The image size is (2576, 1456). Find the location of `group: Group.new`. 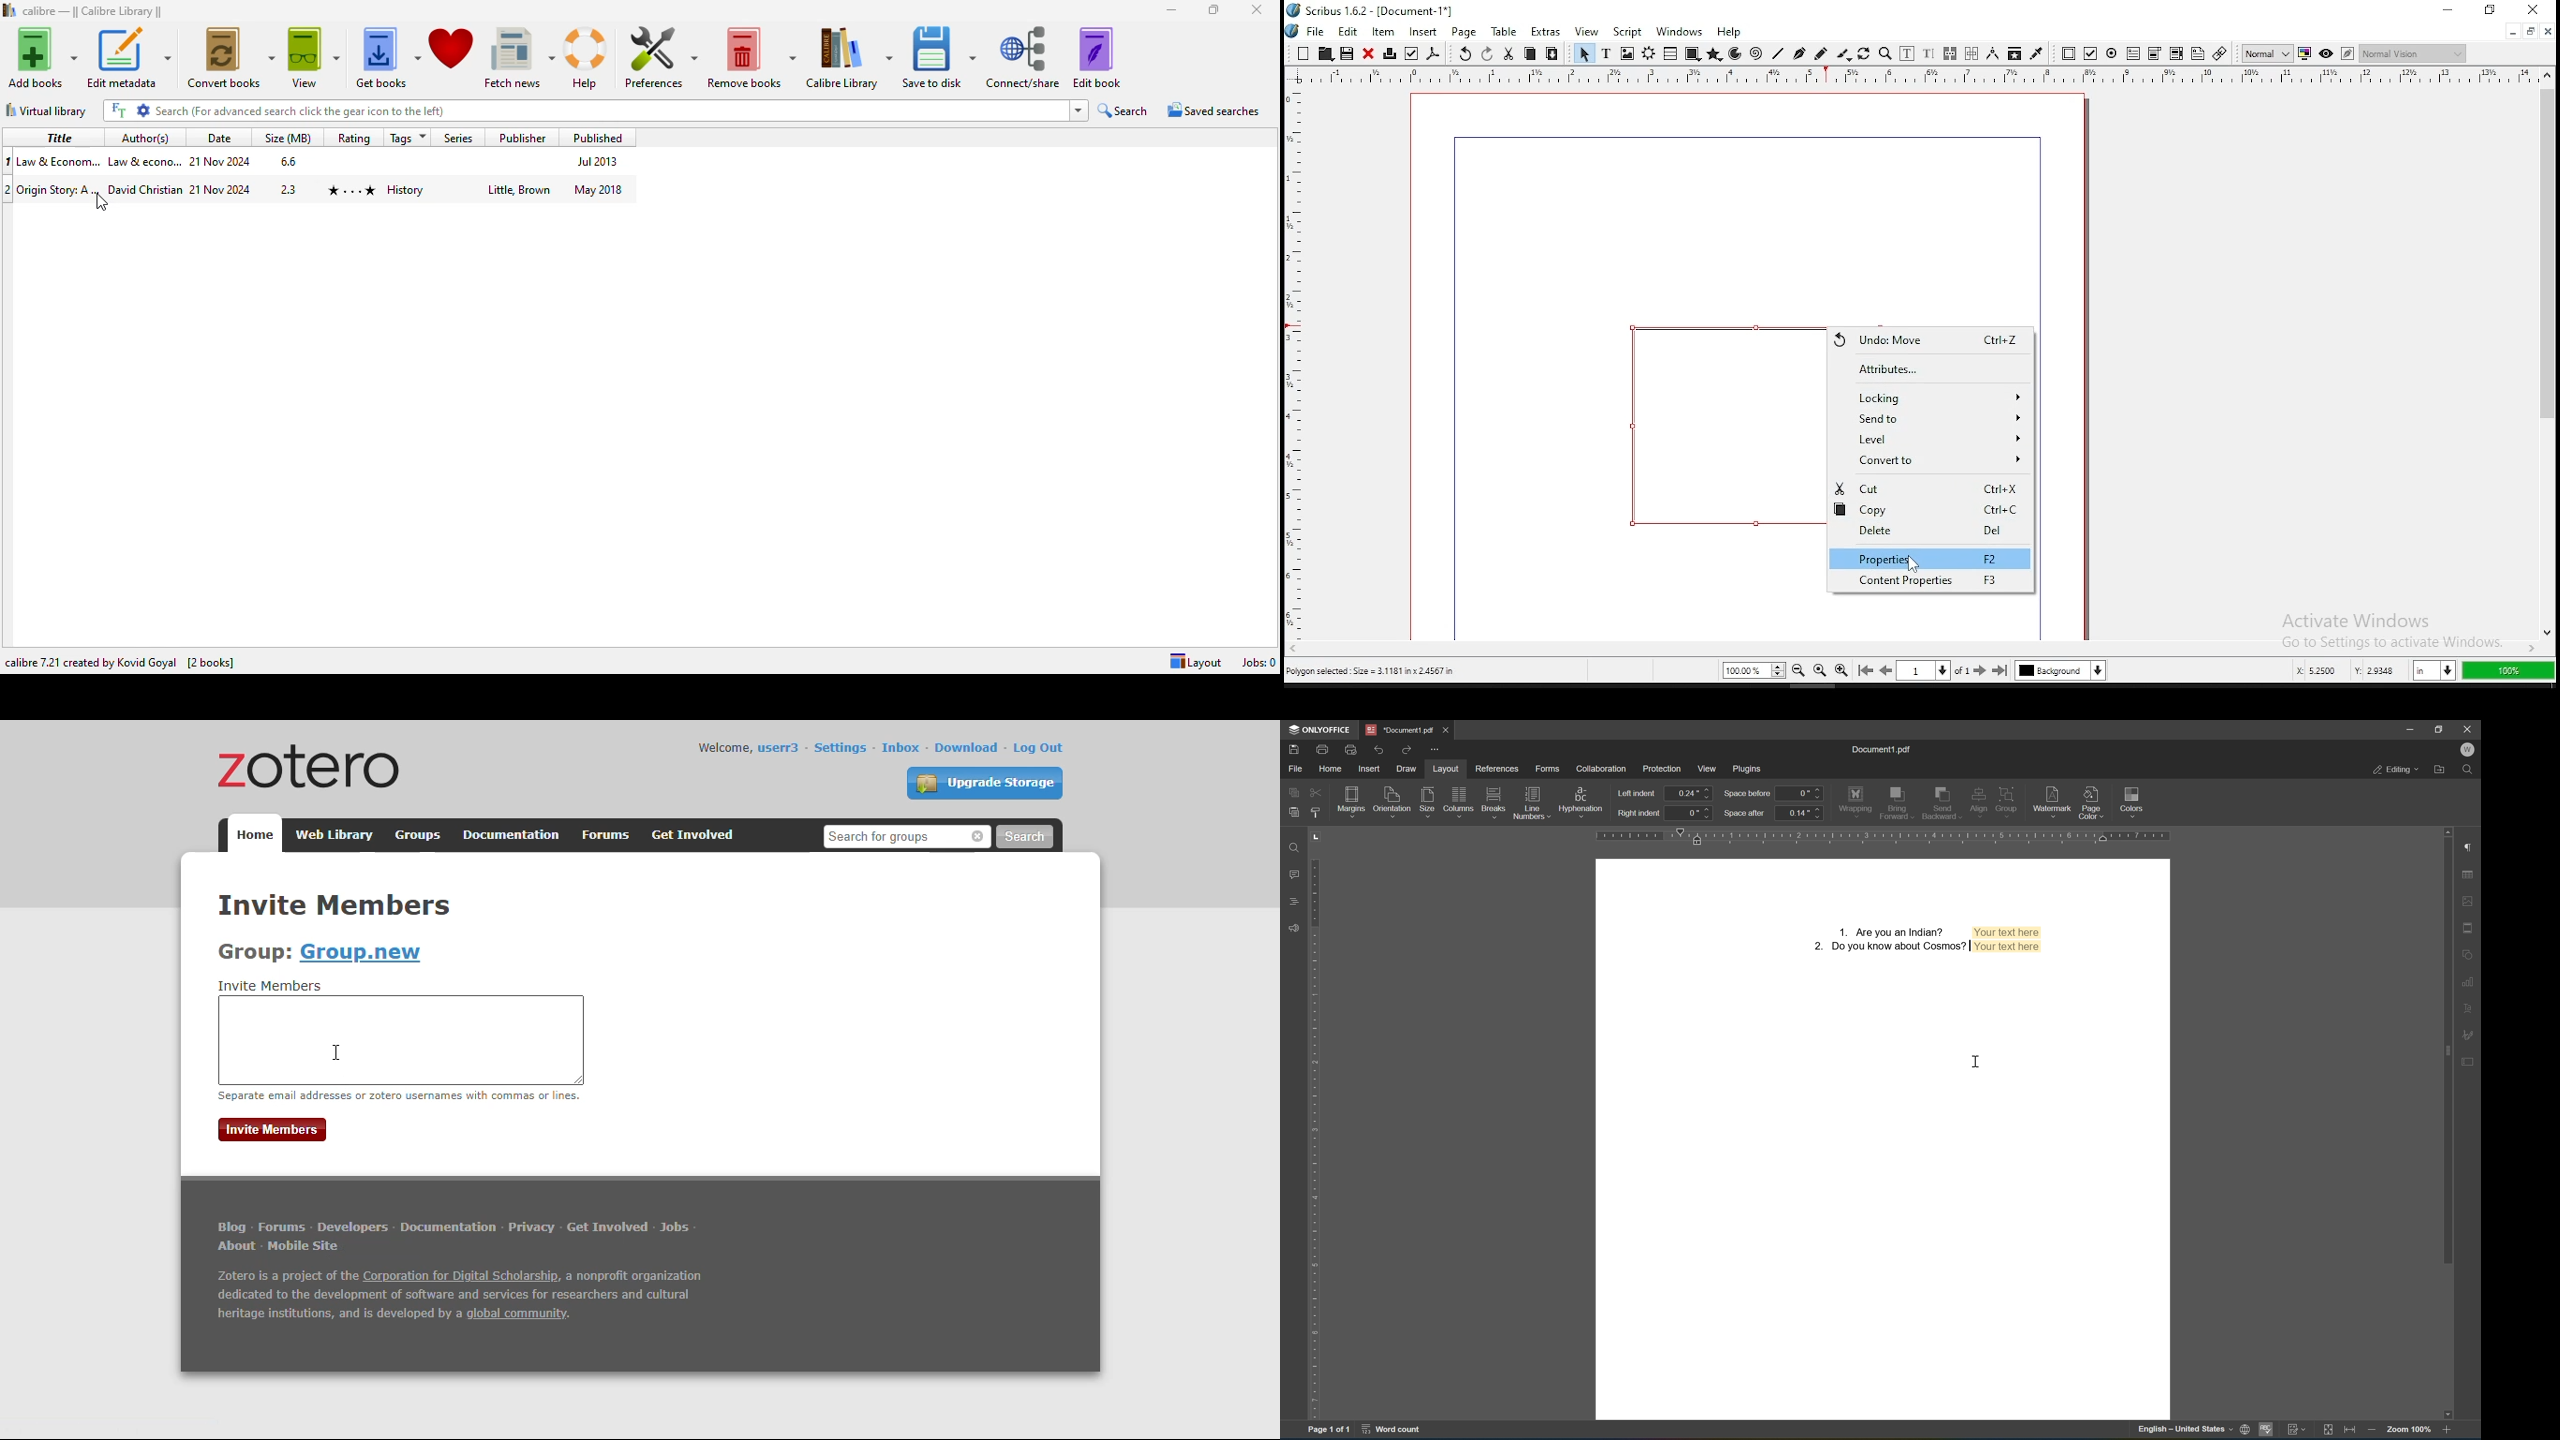

group: Group.new is located at coordinates (320, 952).